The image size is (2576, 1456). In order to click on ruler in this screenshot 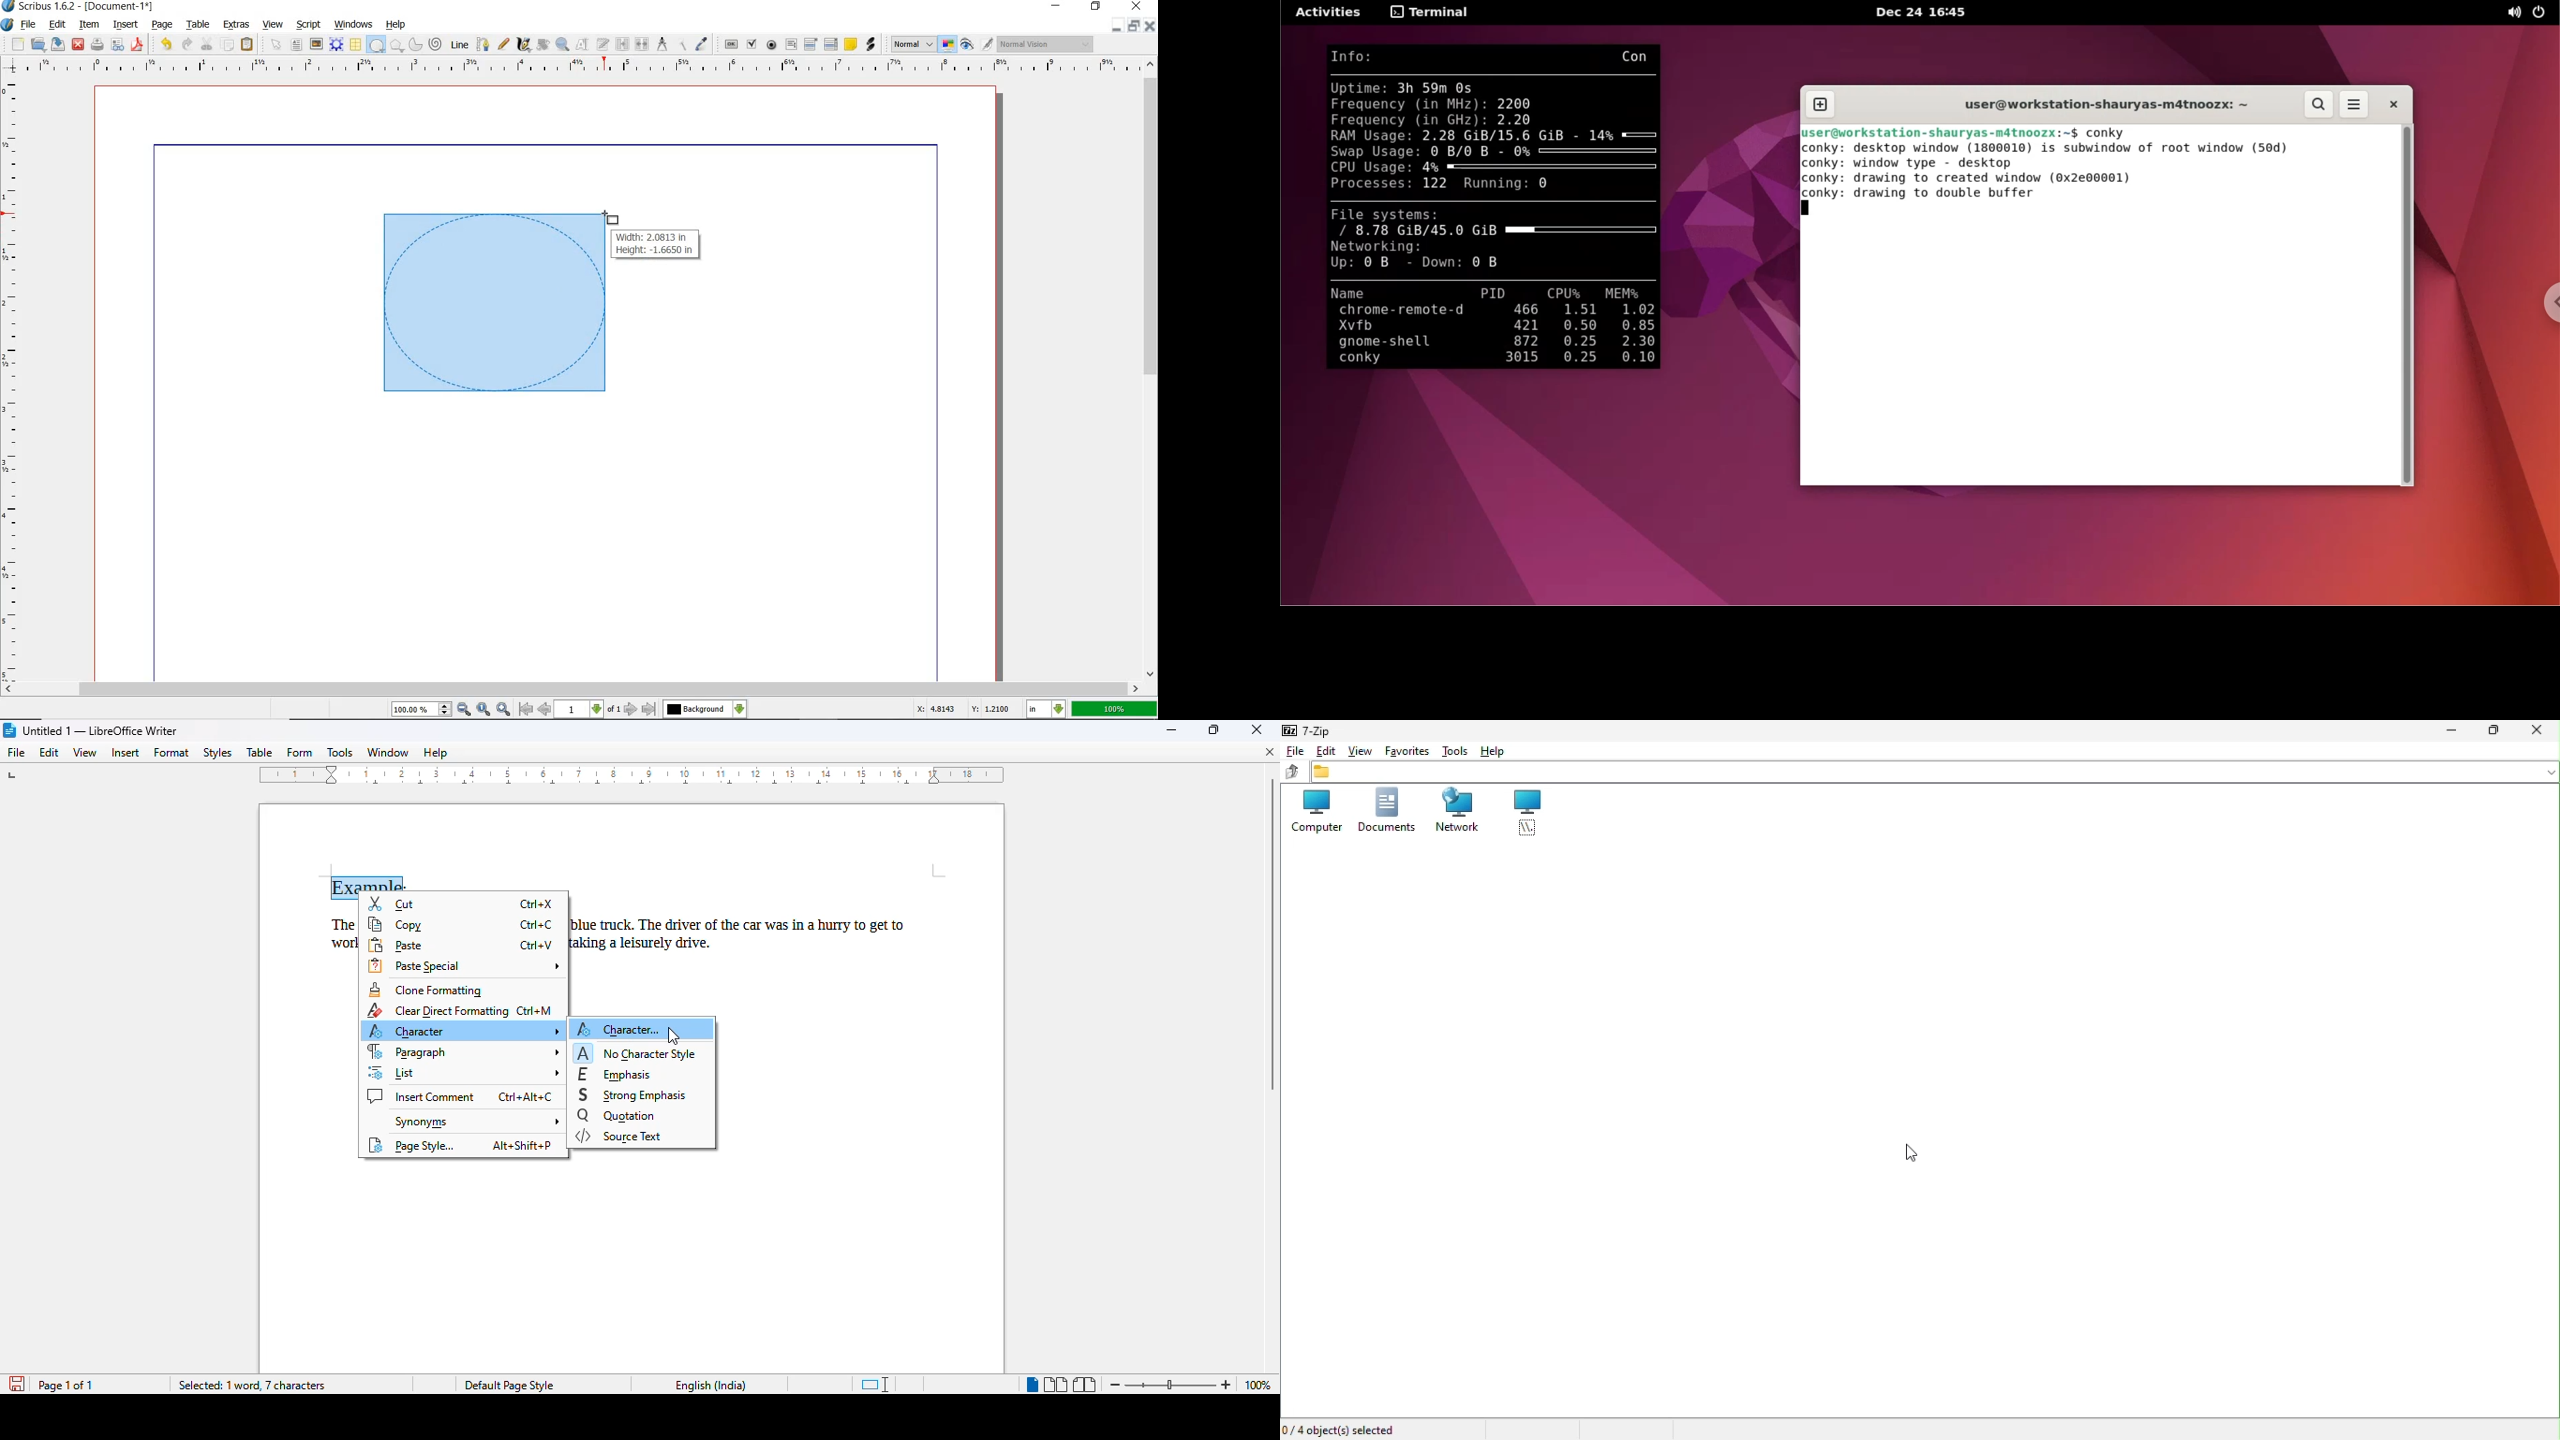, I will do `click(636, 778)`.